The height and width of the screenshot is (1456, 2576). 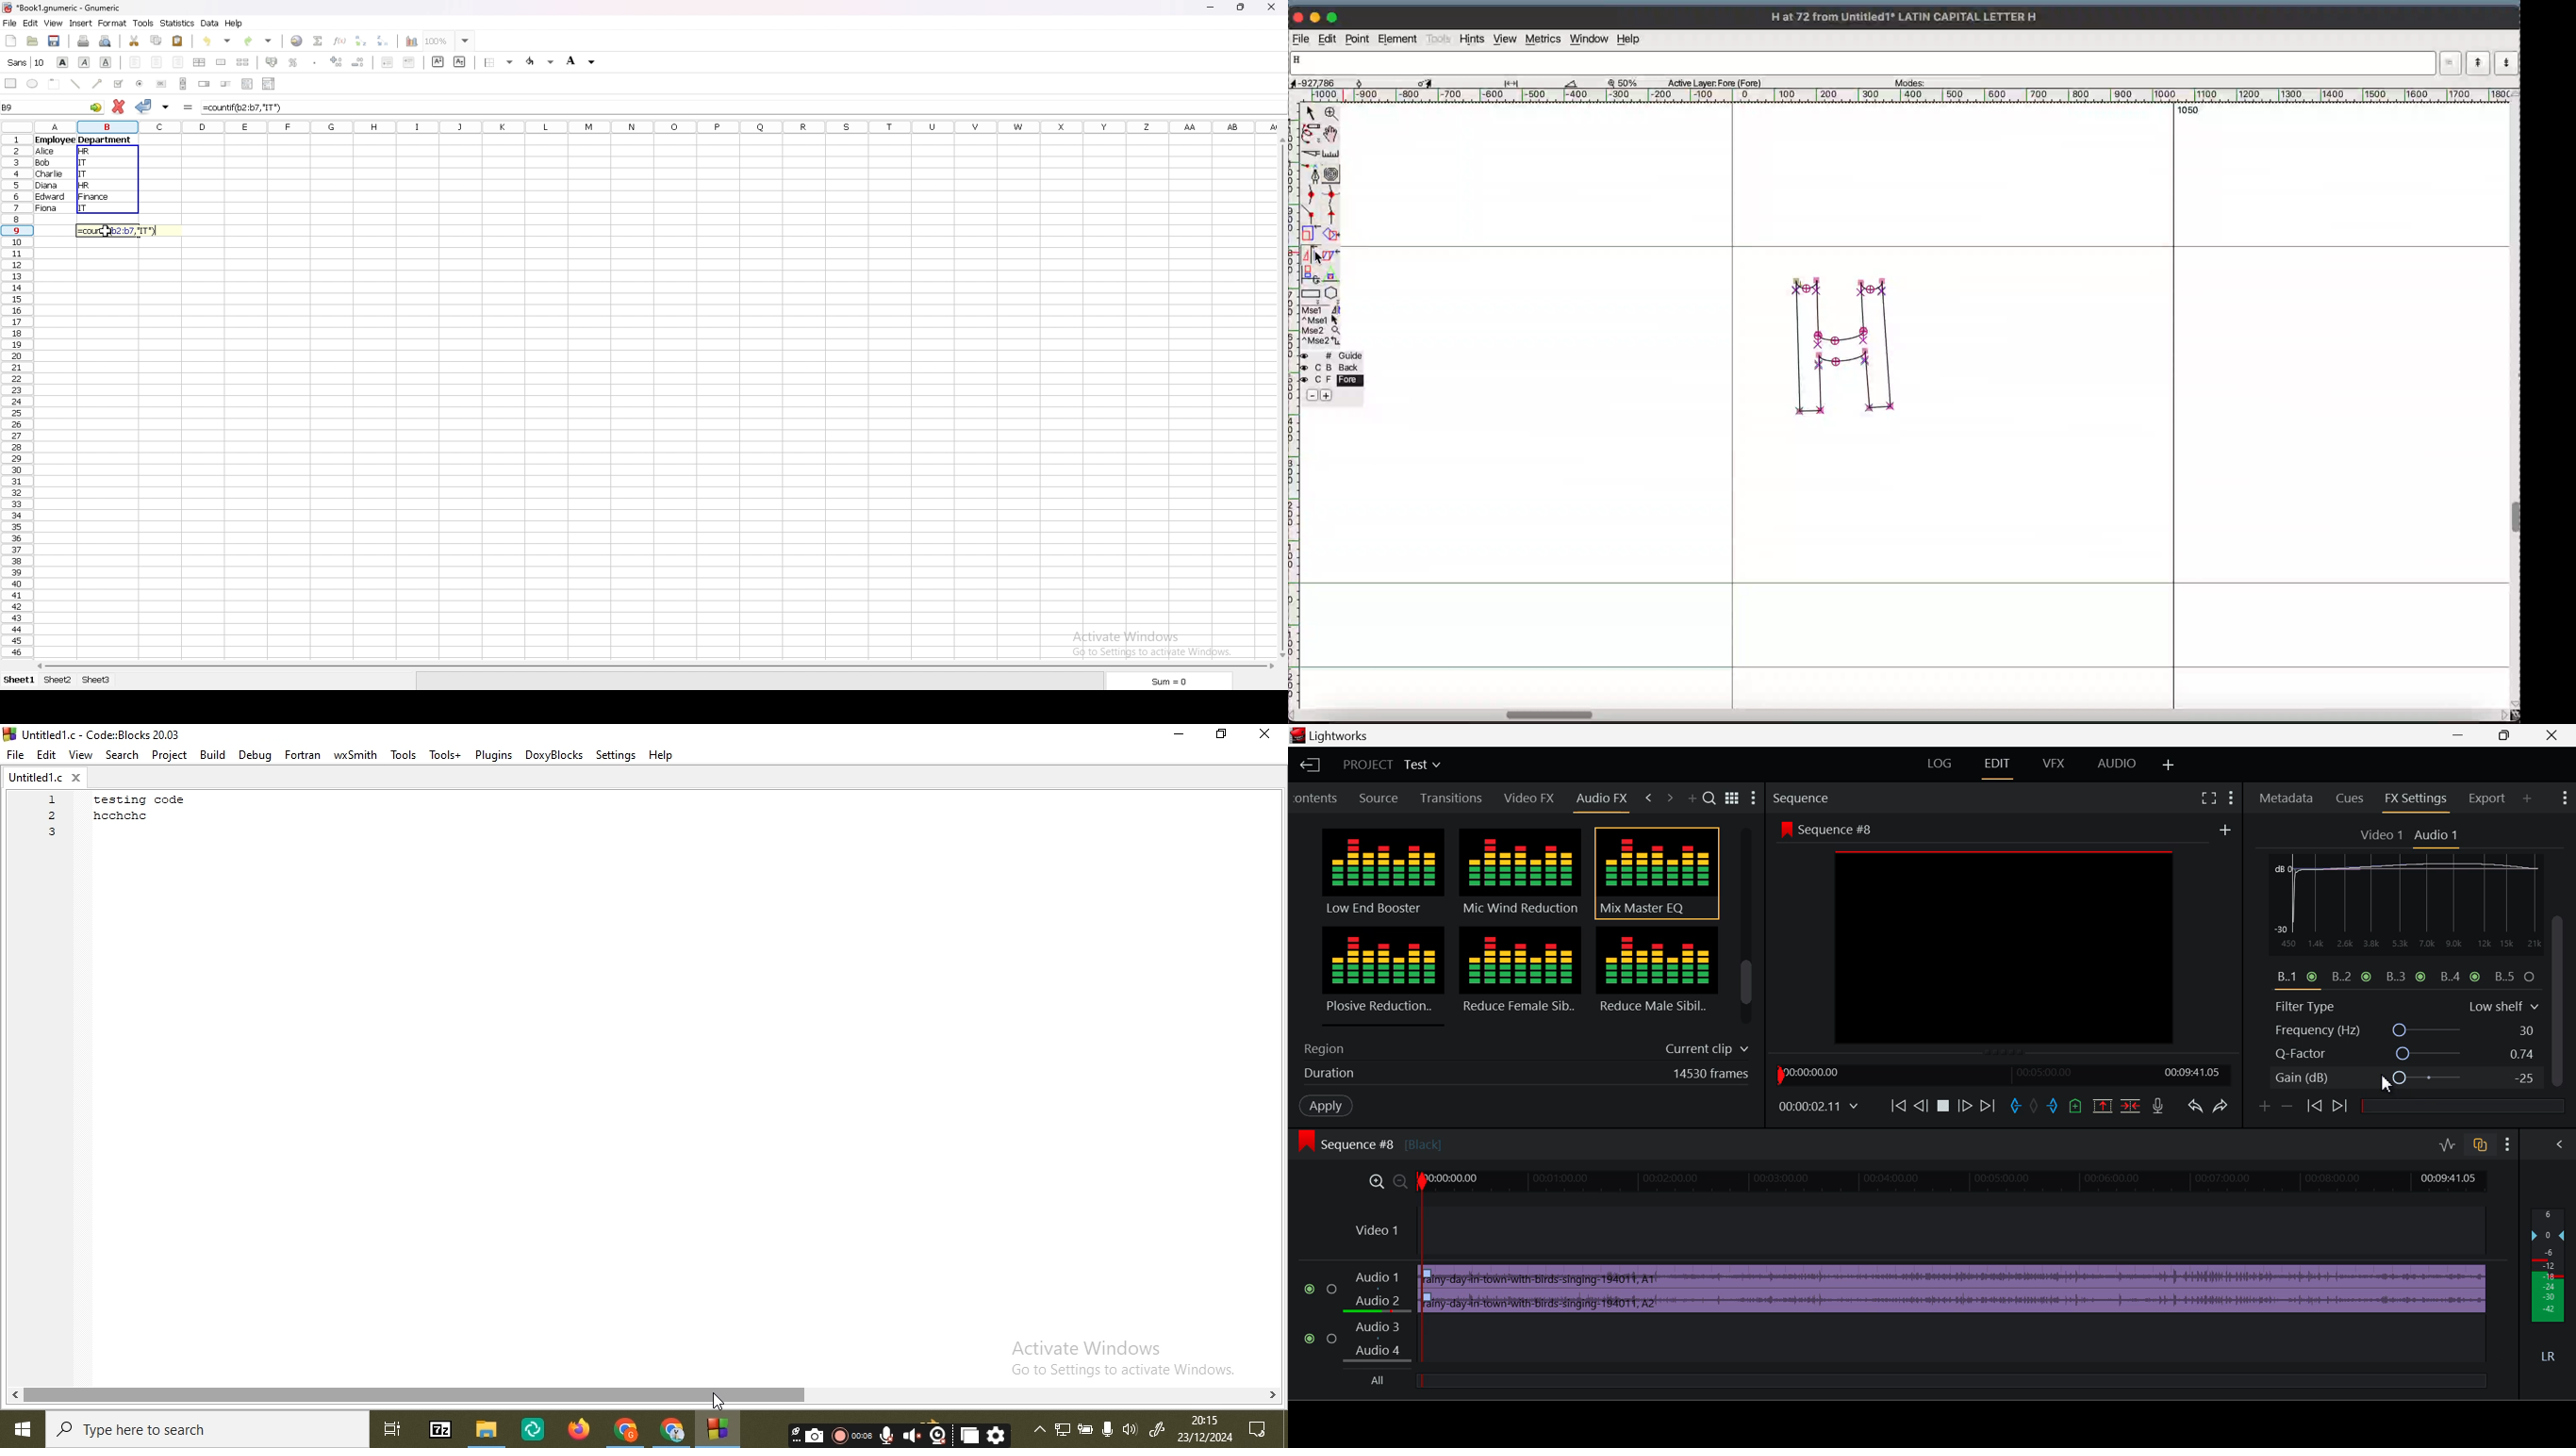 What do you see at coordinates (1401, 1183) in the screenshot?
I see `Timeline Zoom Out` at bounding box center [1401, 1183].